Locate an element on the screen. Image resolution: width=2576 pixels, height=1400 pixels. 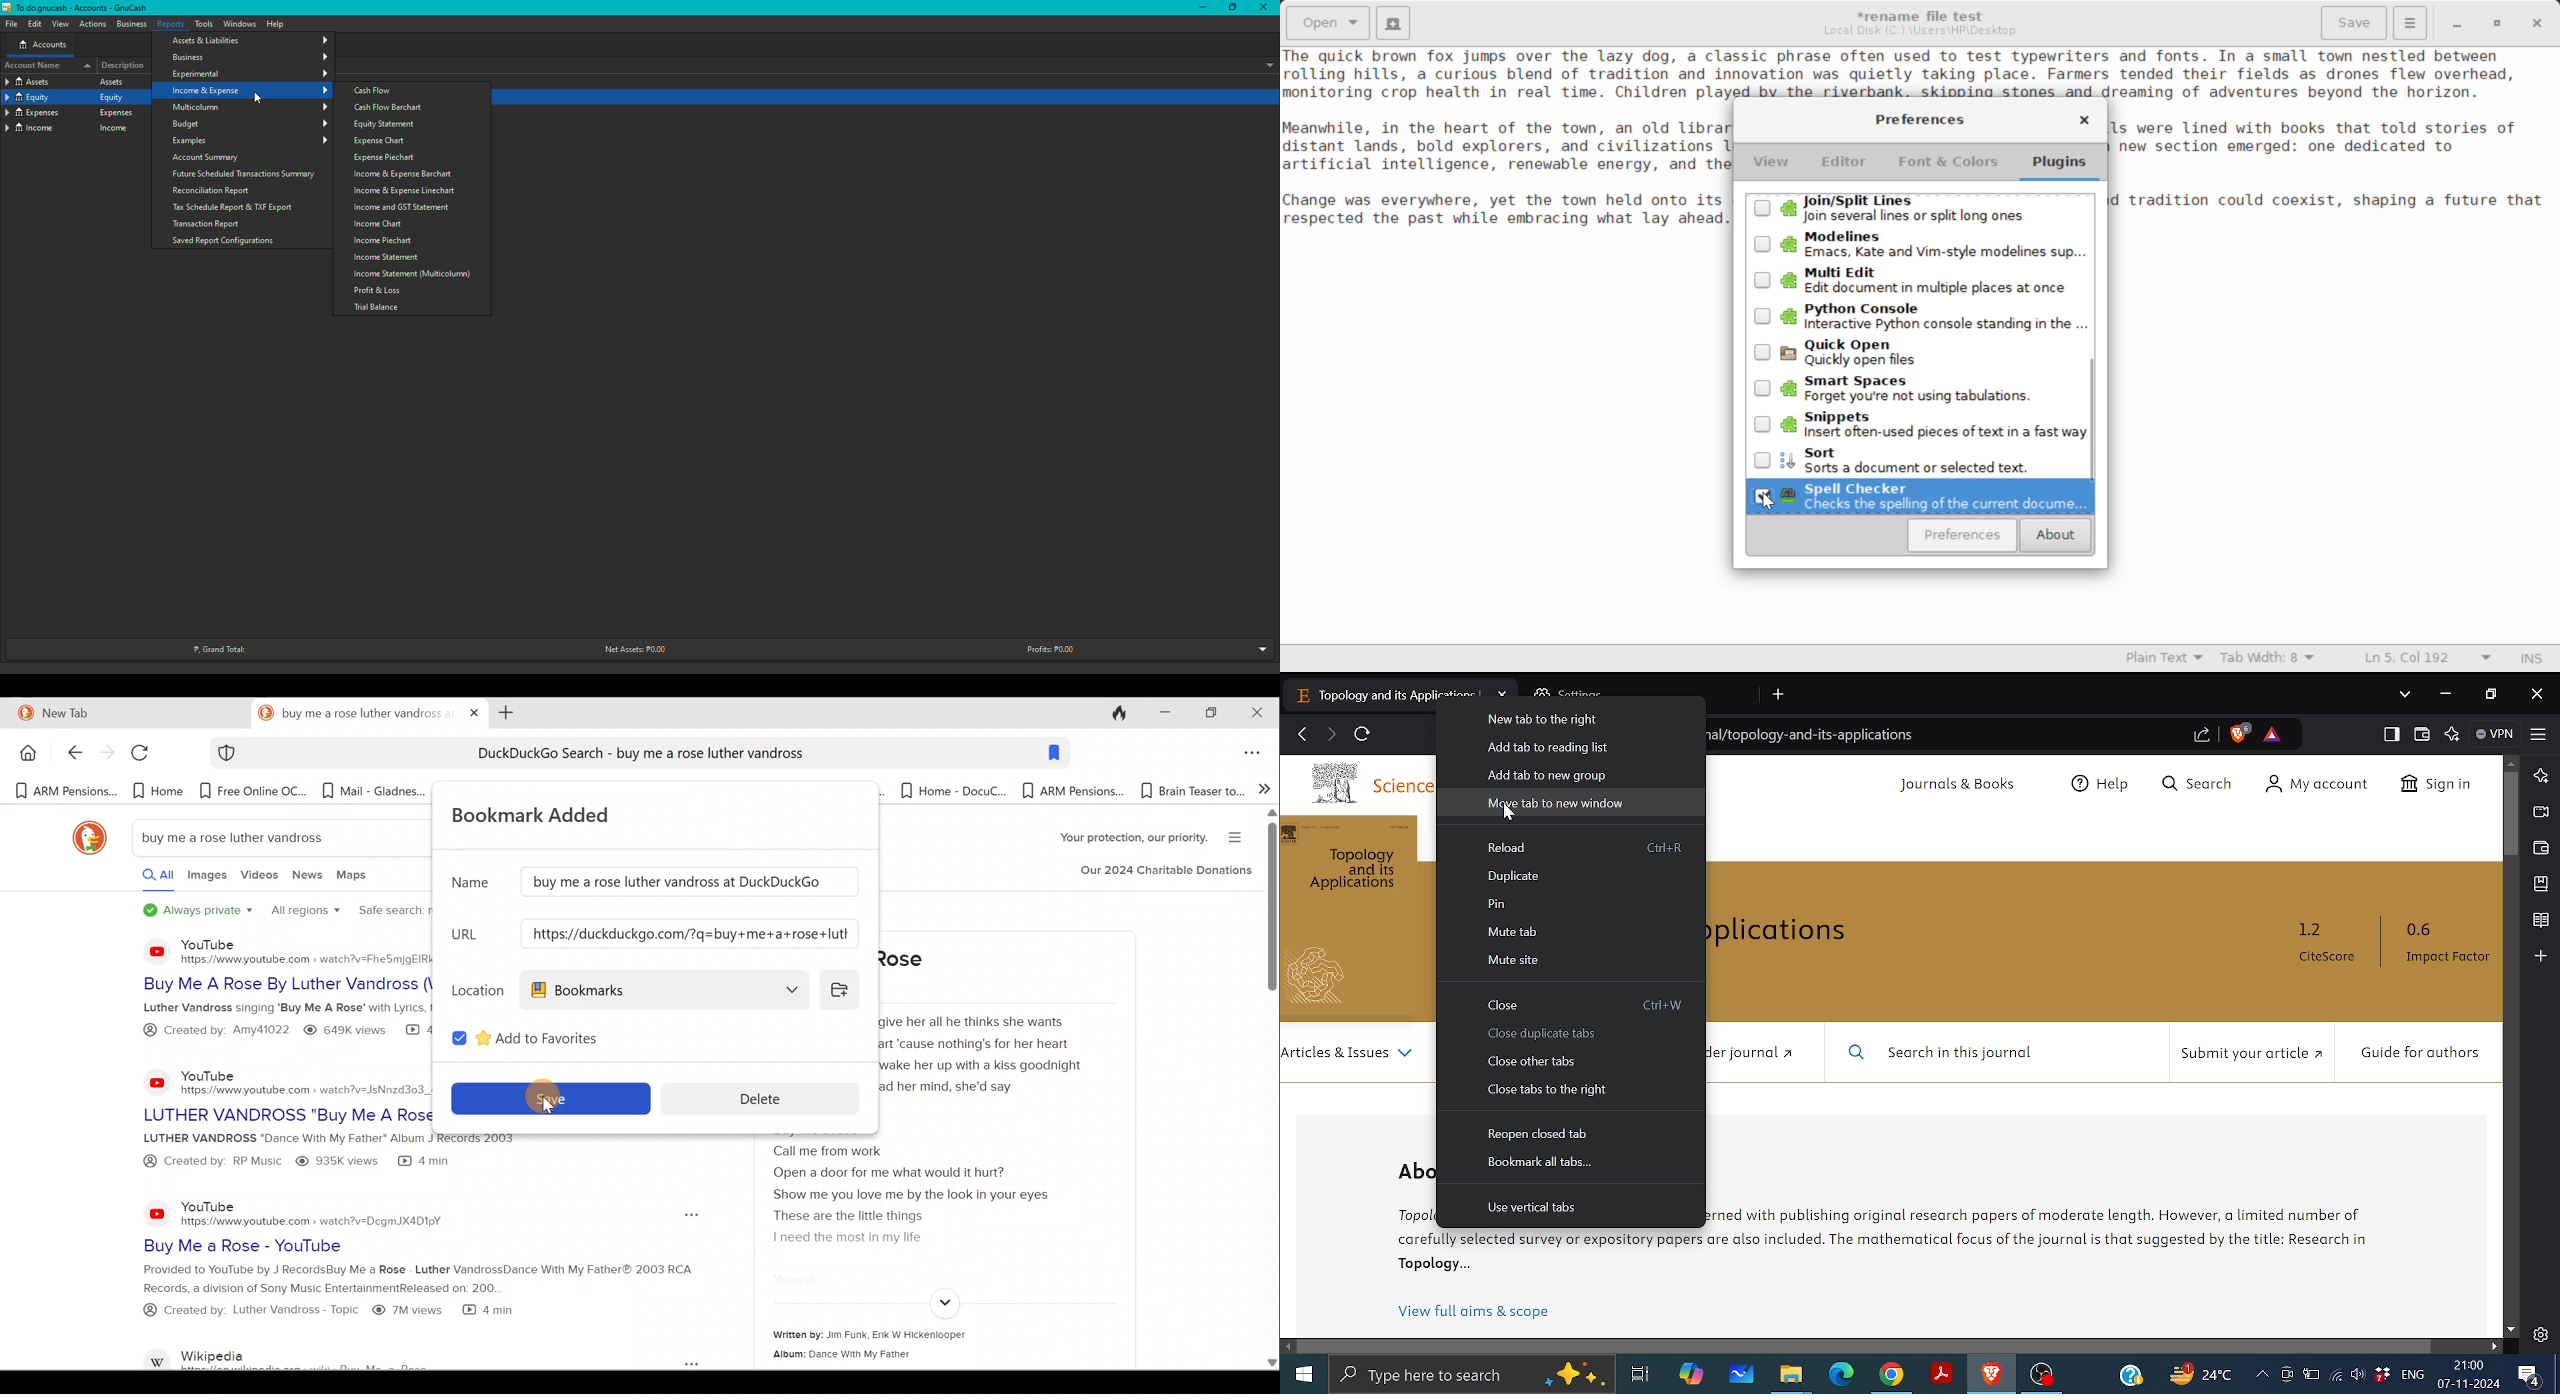
Drop down is located at coordinates (1267, 64).